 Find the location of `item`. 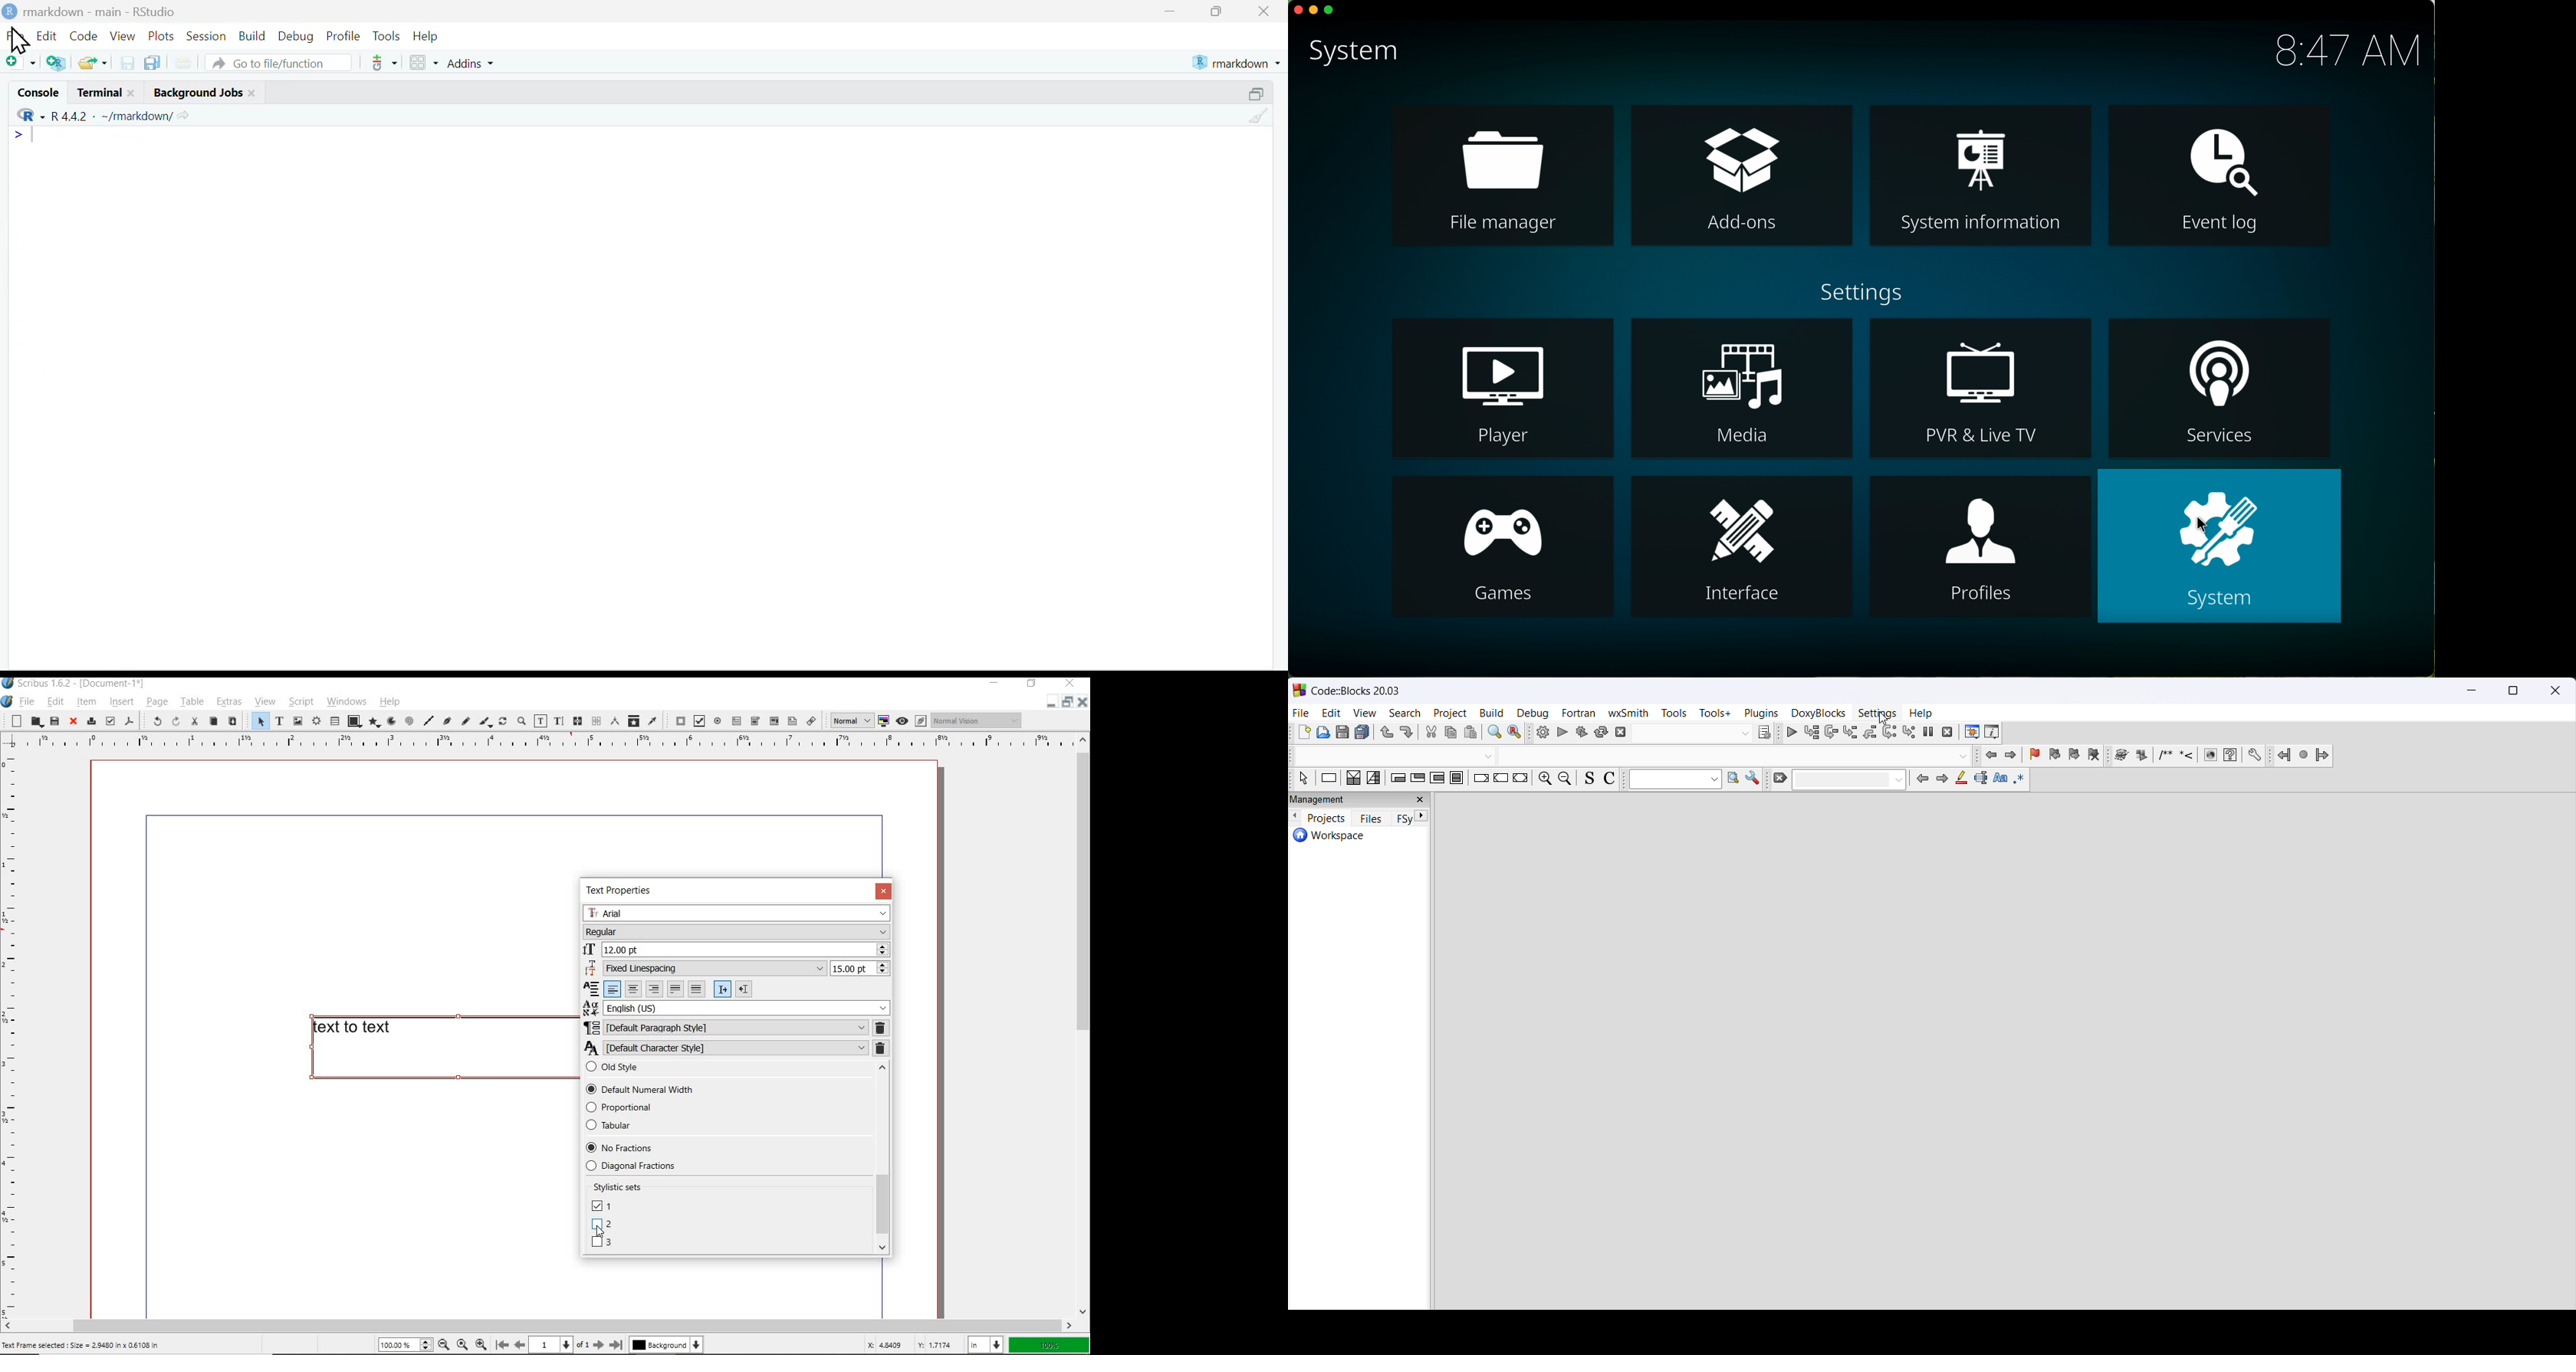

item is located at coordinates (86, 702).